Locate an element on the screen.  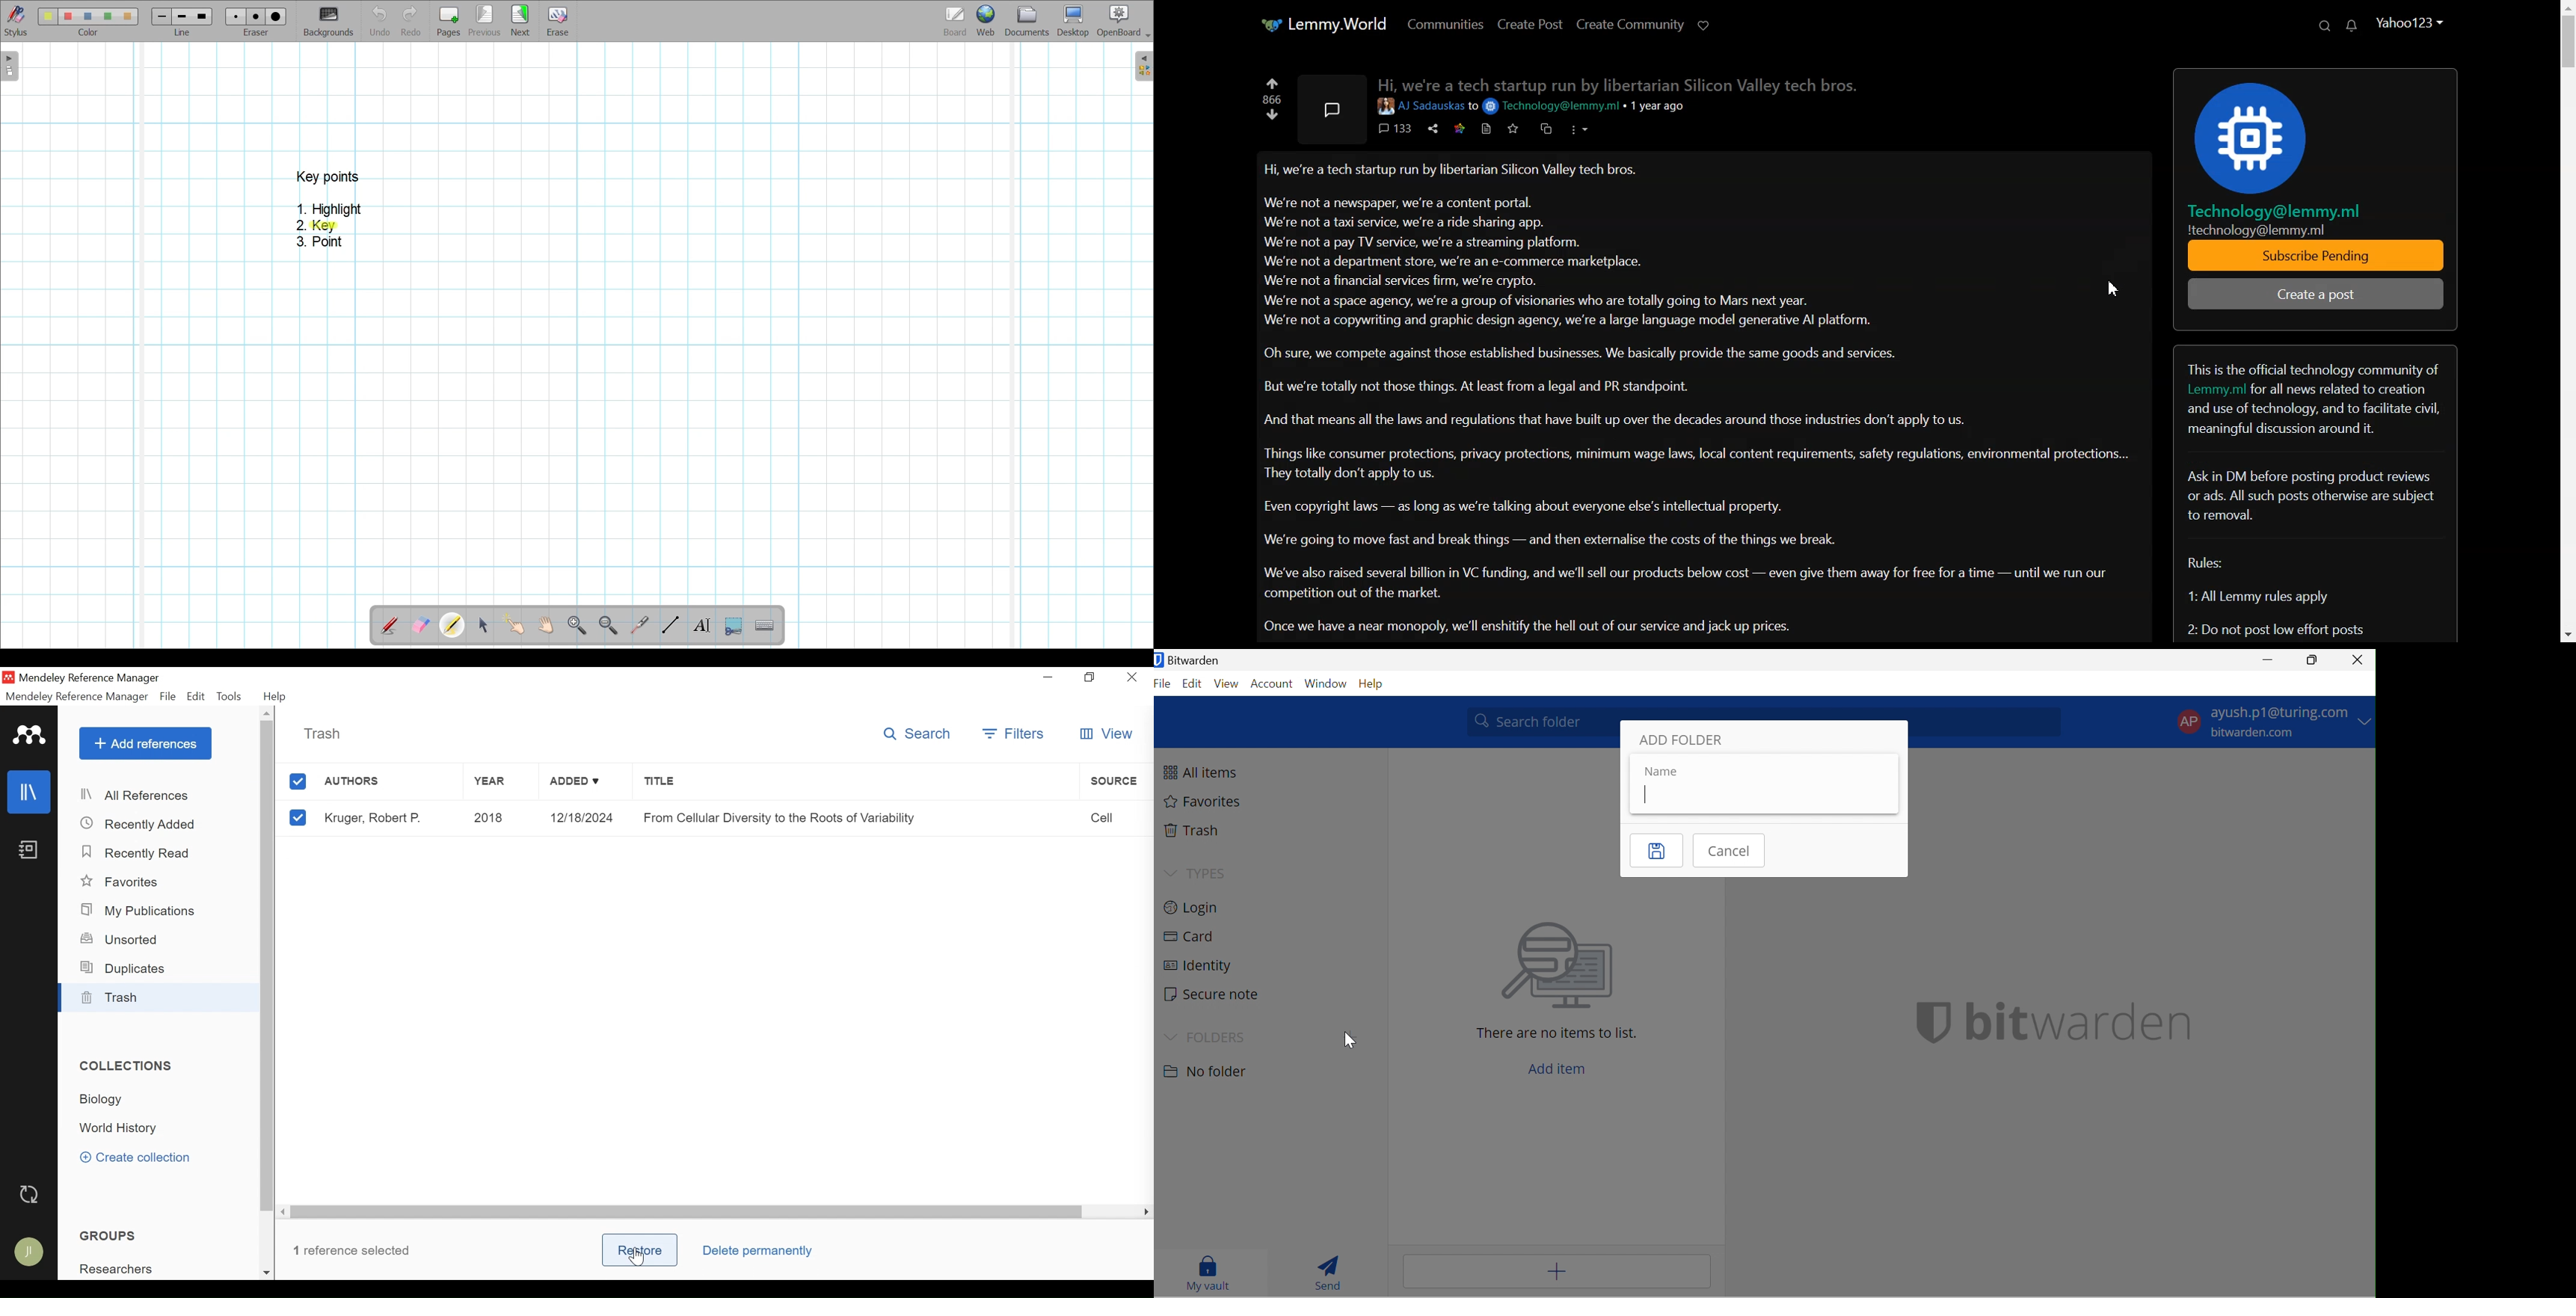
Favorites is located at coordinates (1208, 803).